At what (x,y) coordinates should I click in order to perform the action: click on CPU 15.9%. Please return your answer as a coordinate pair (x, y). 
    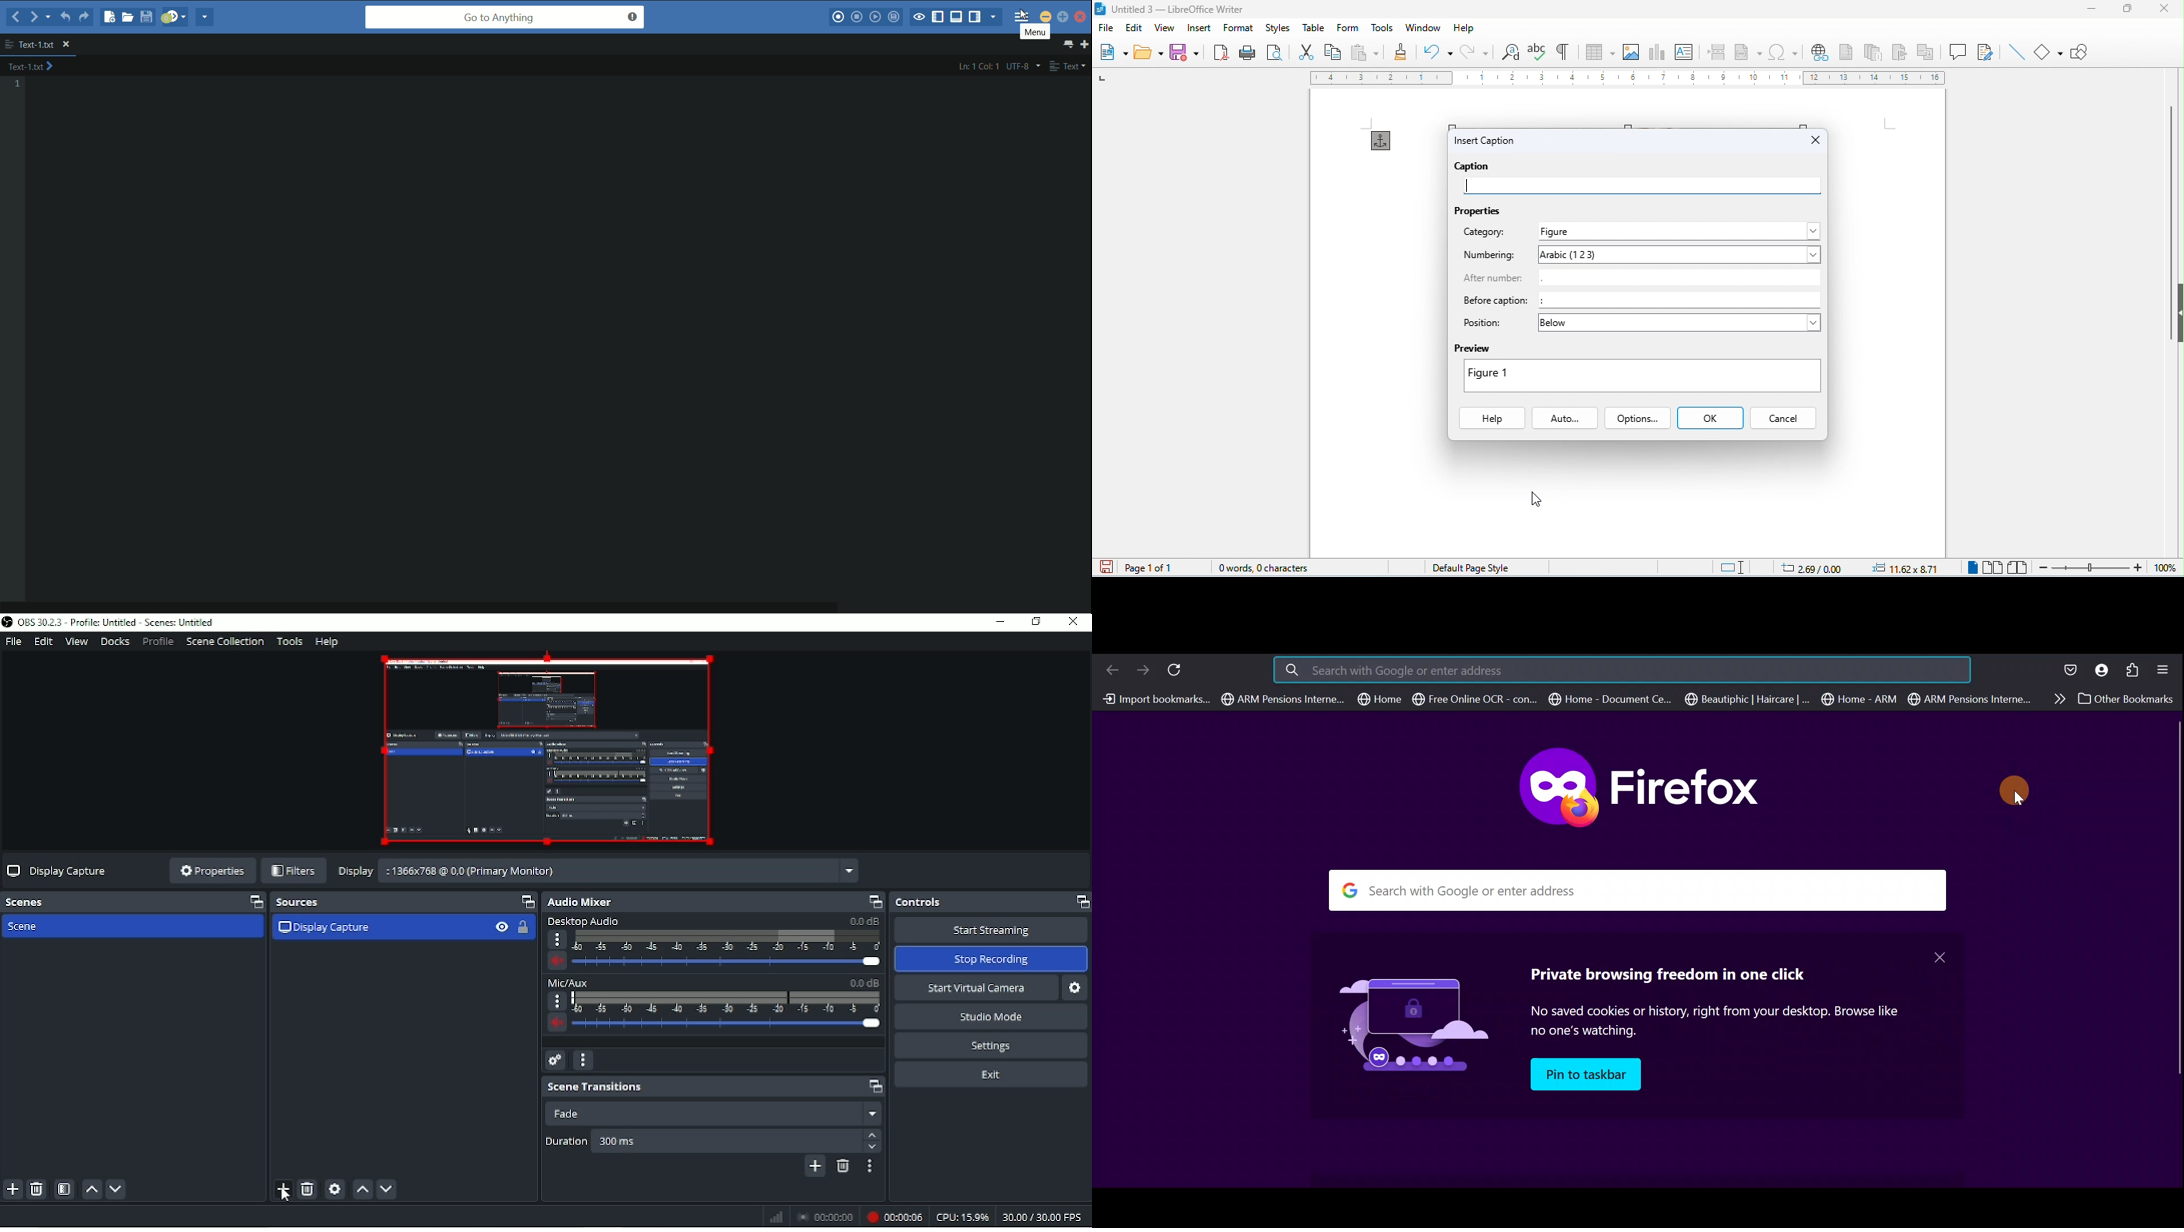
    Looking at the image, I should click on (962, 1216).